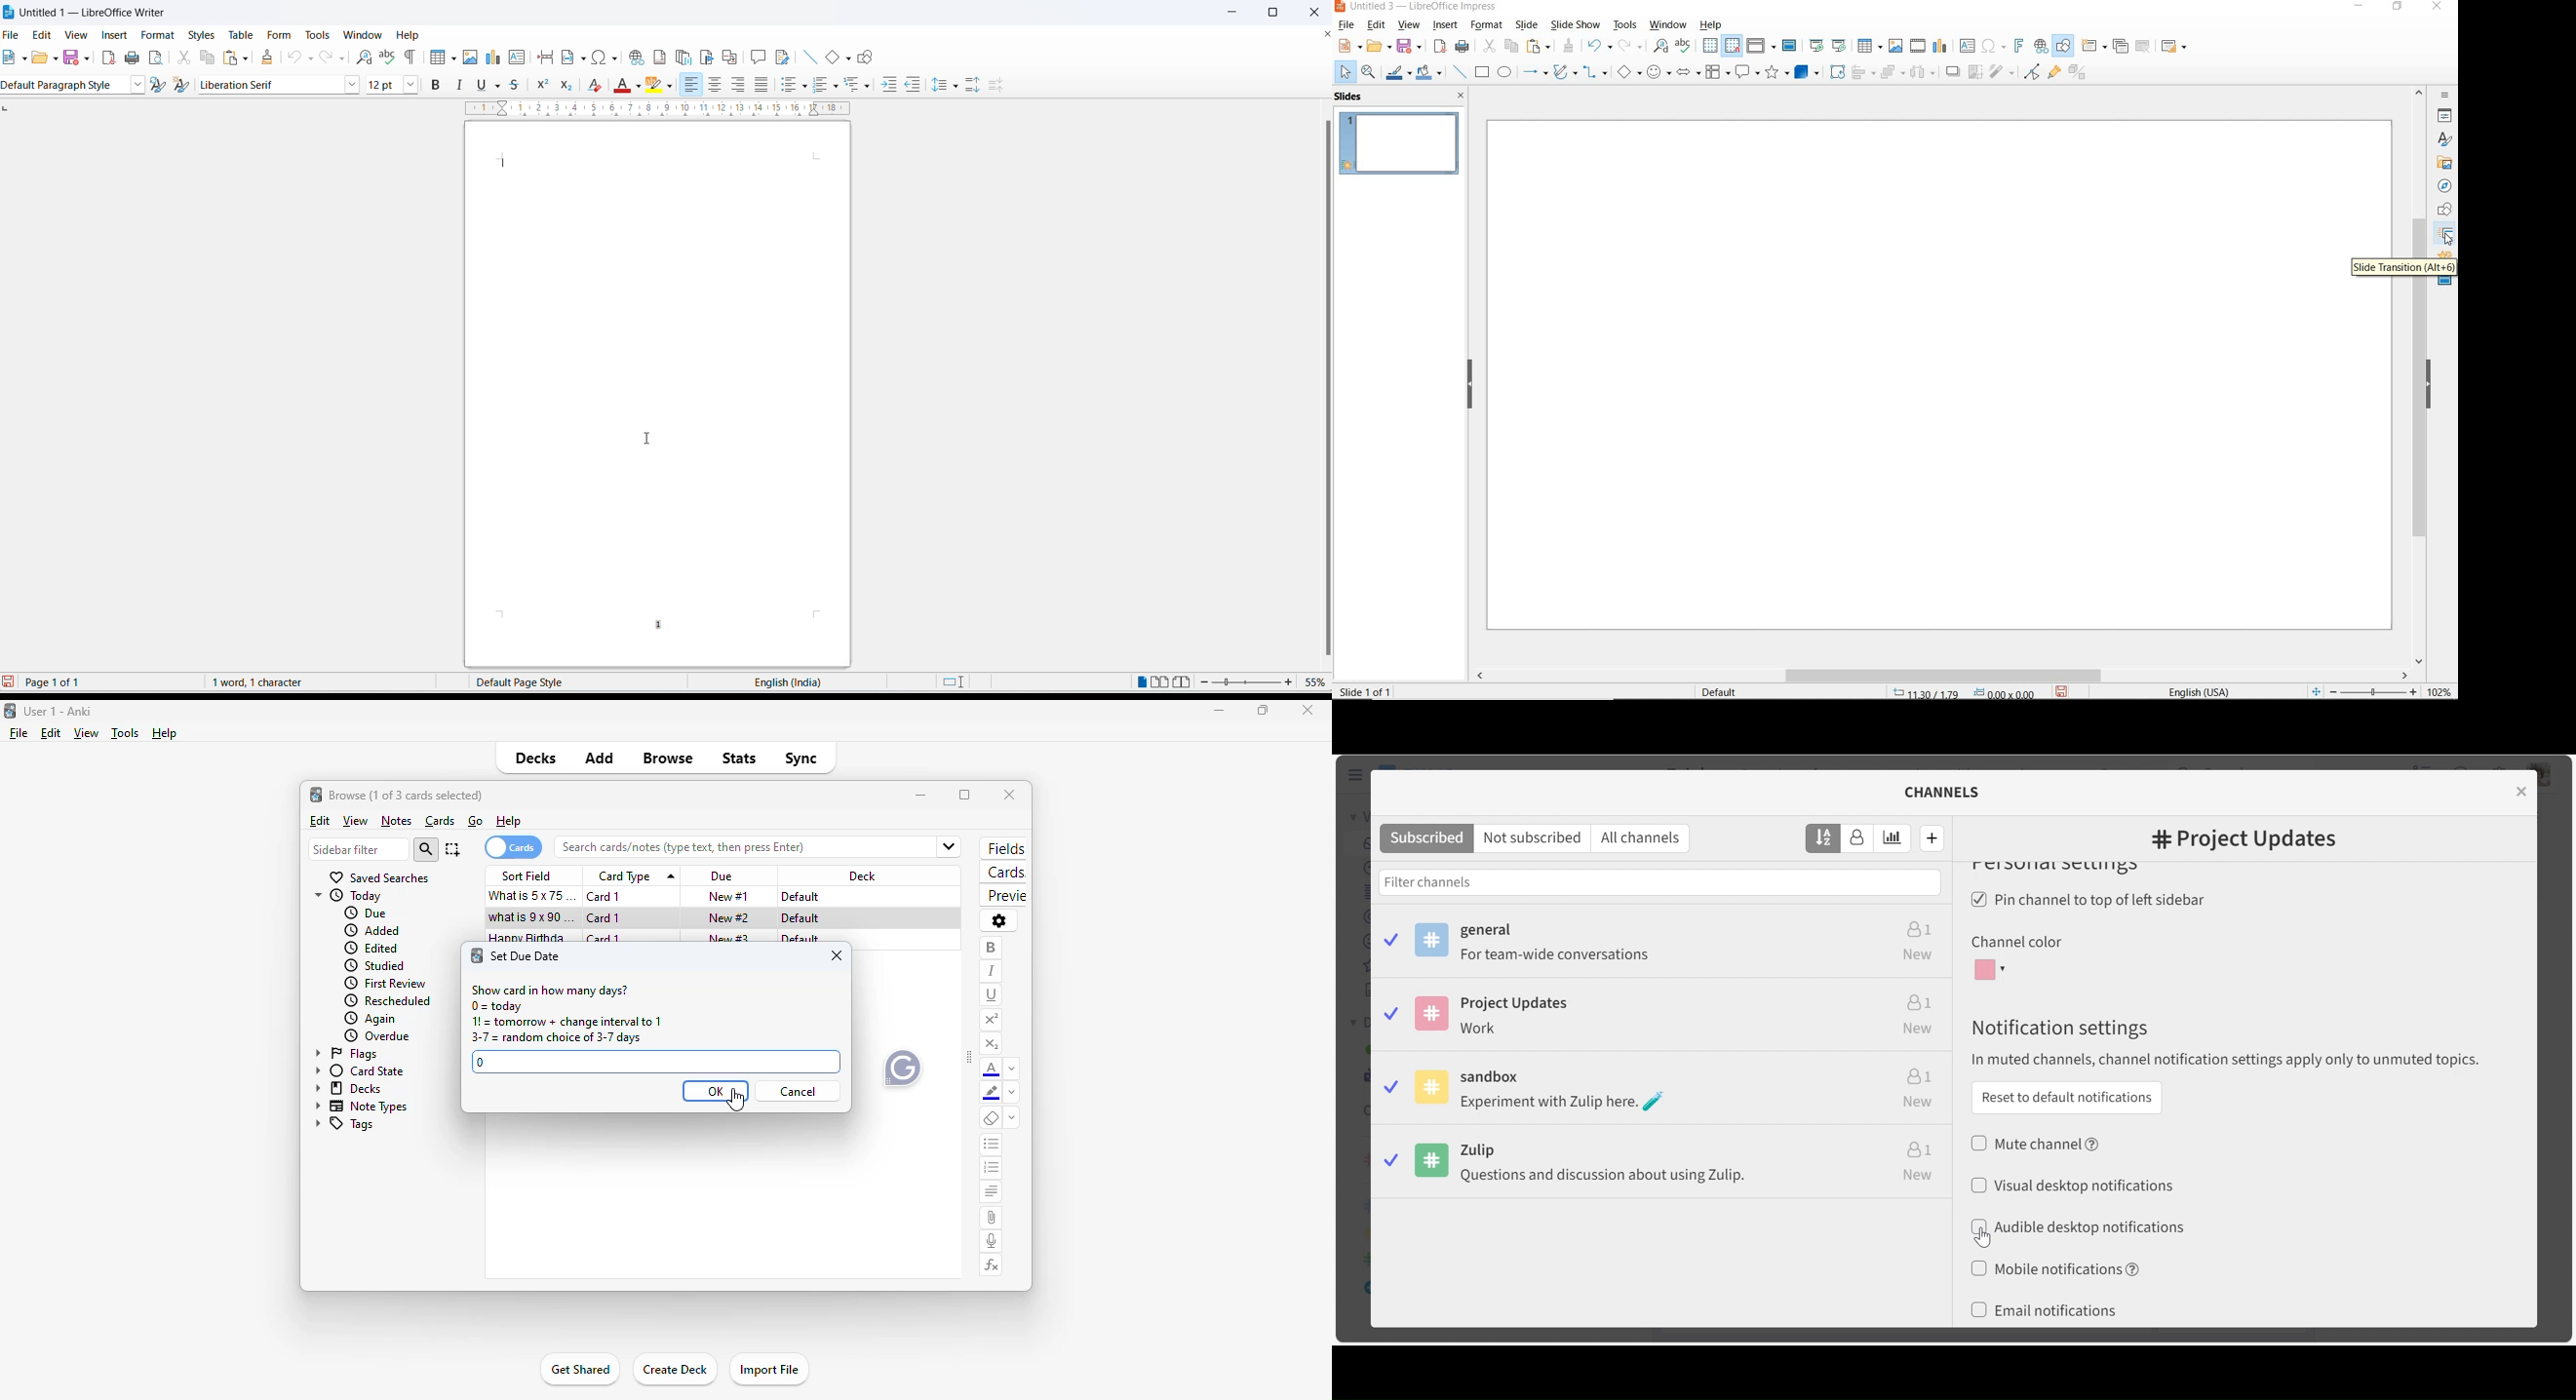 Image resolution: width=2576 pixels, height=1400 pixels. I want to click on insert bookmark, so click(705, 57).